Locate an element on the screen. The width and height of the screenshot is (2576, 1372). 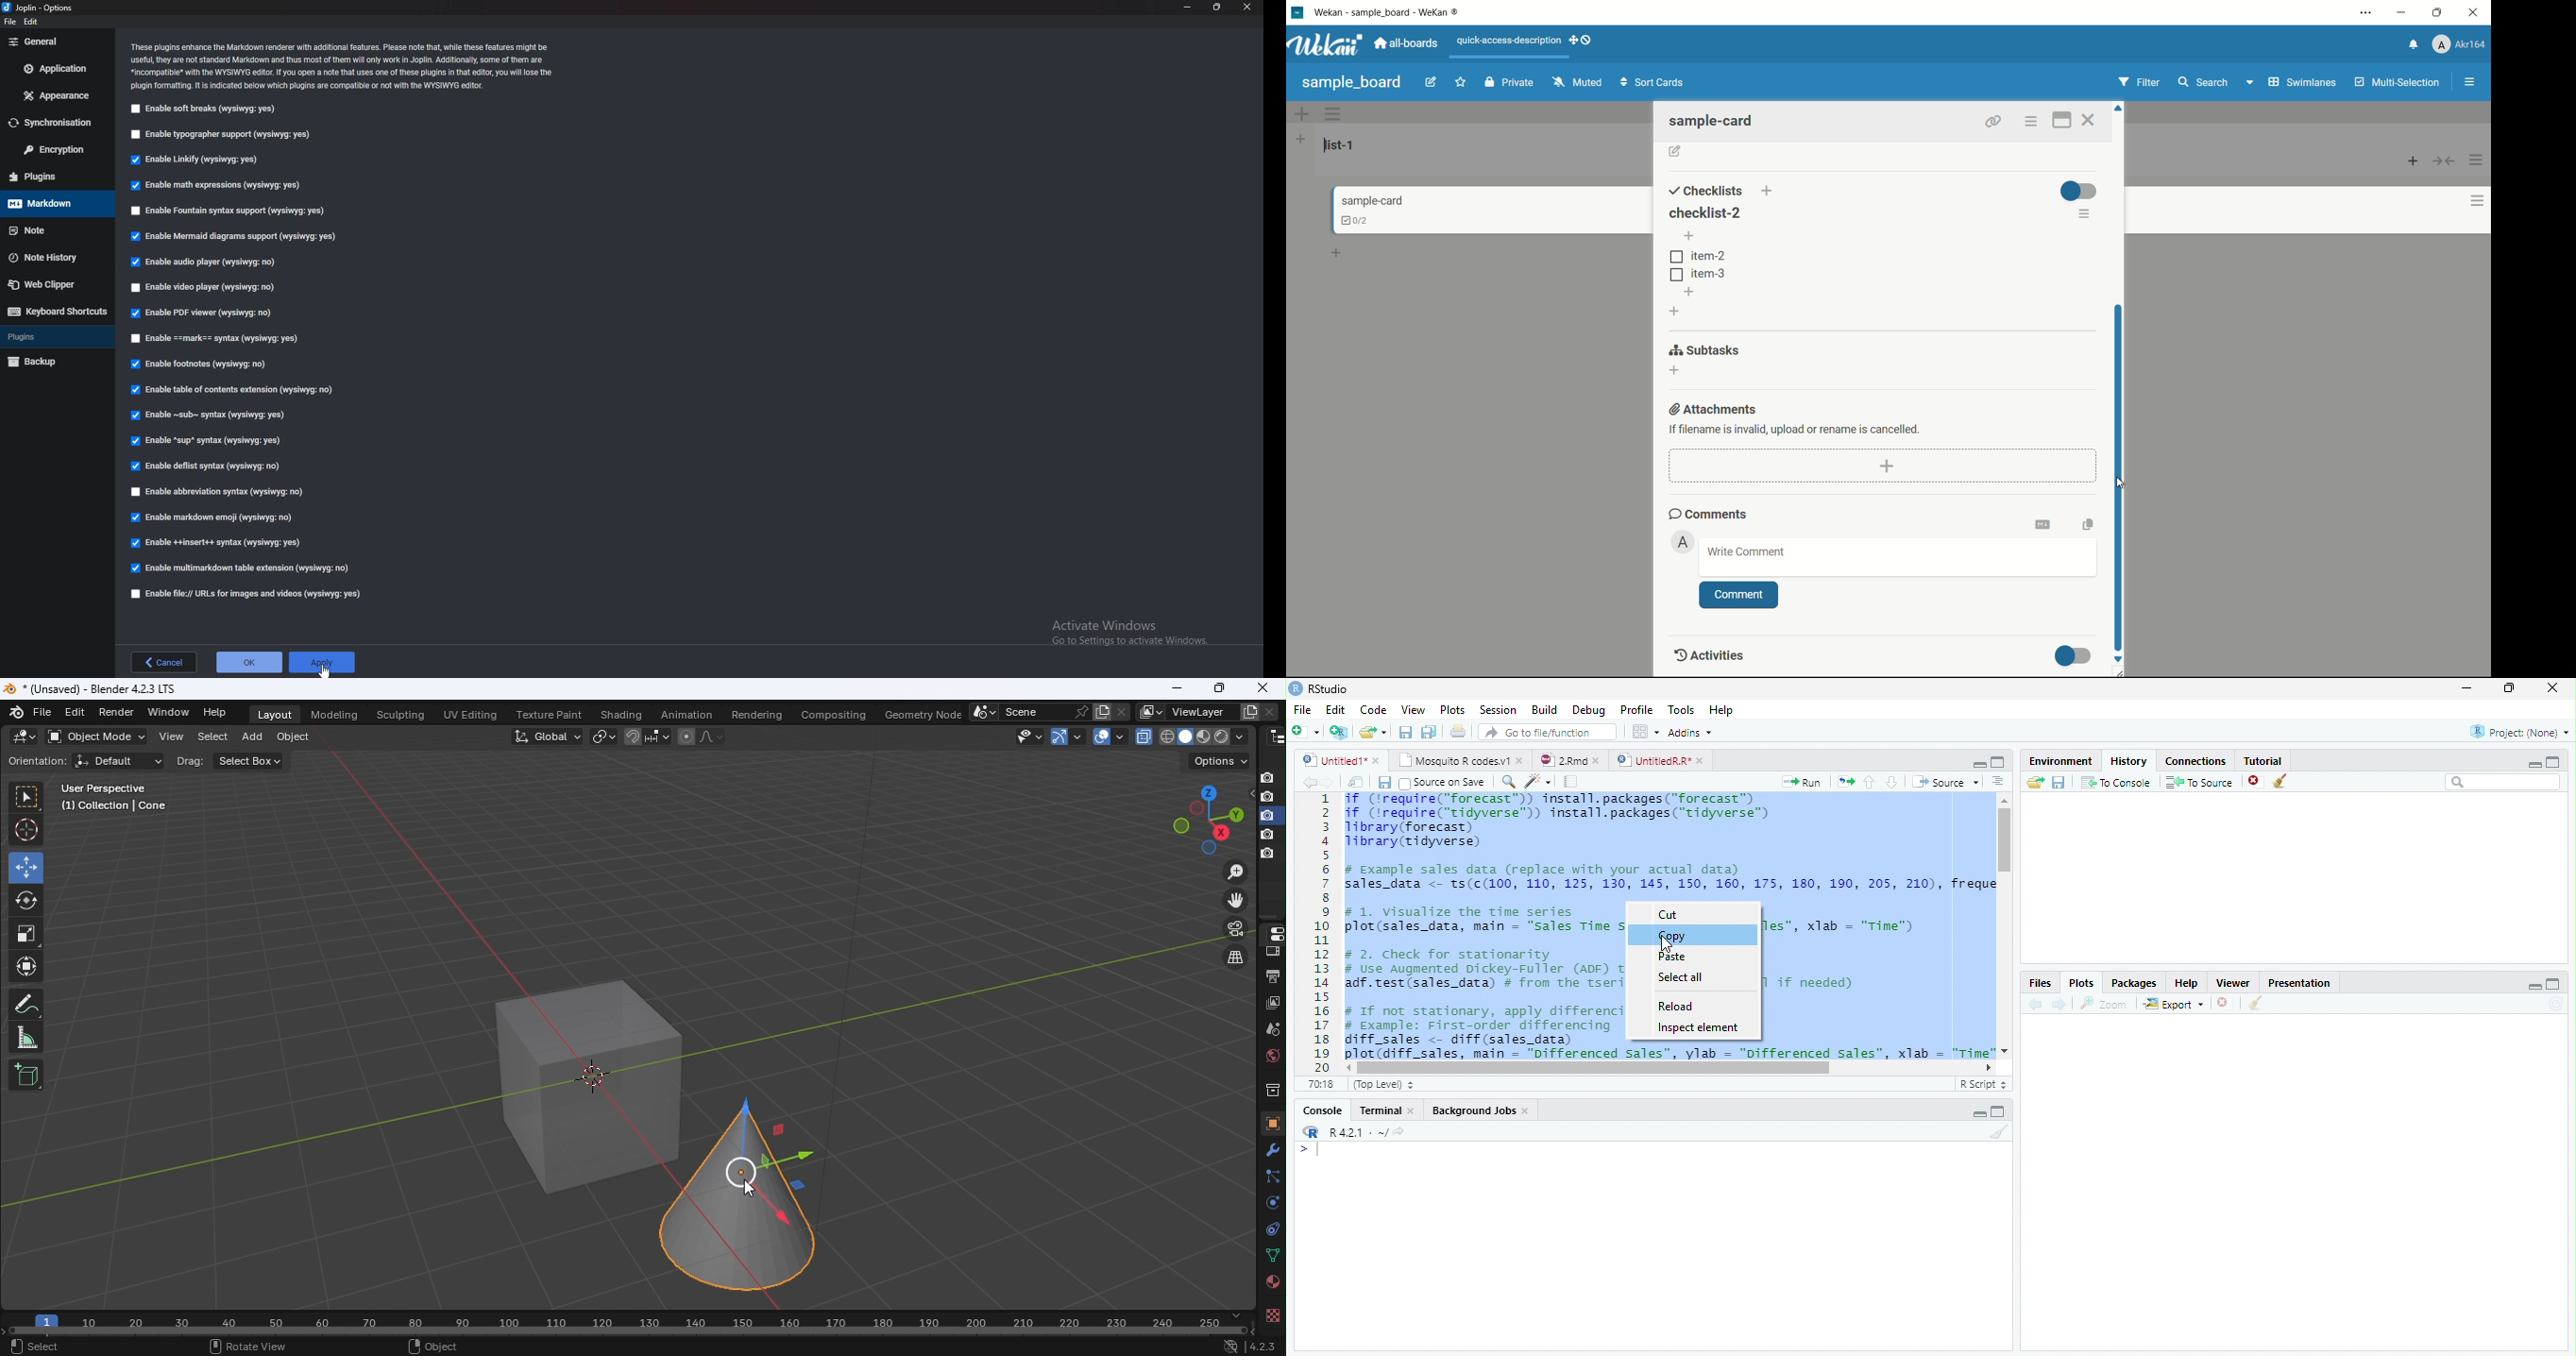
Minimize is located at coordinates (2534, 762).